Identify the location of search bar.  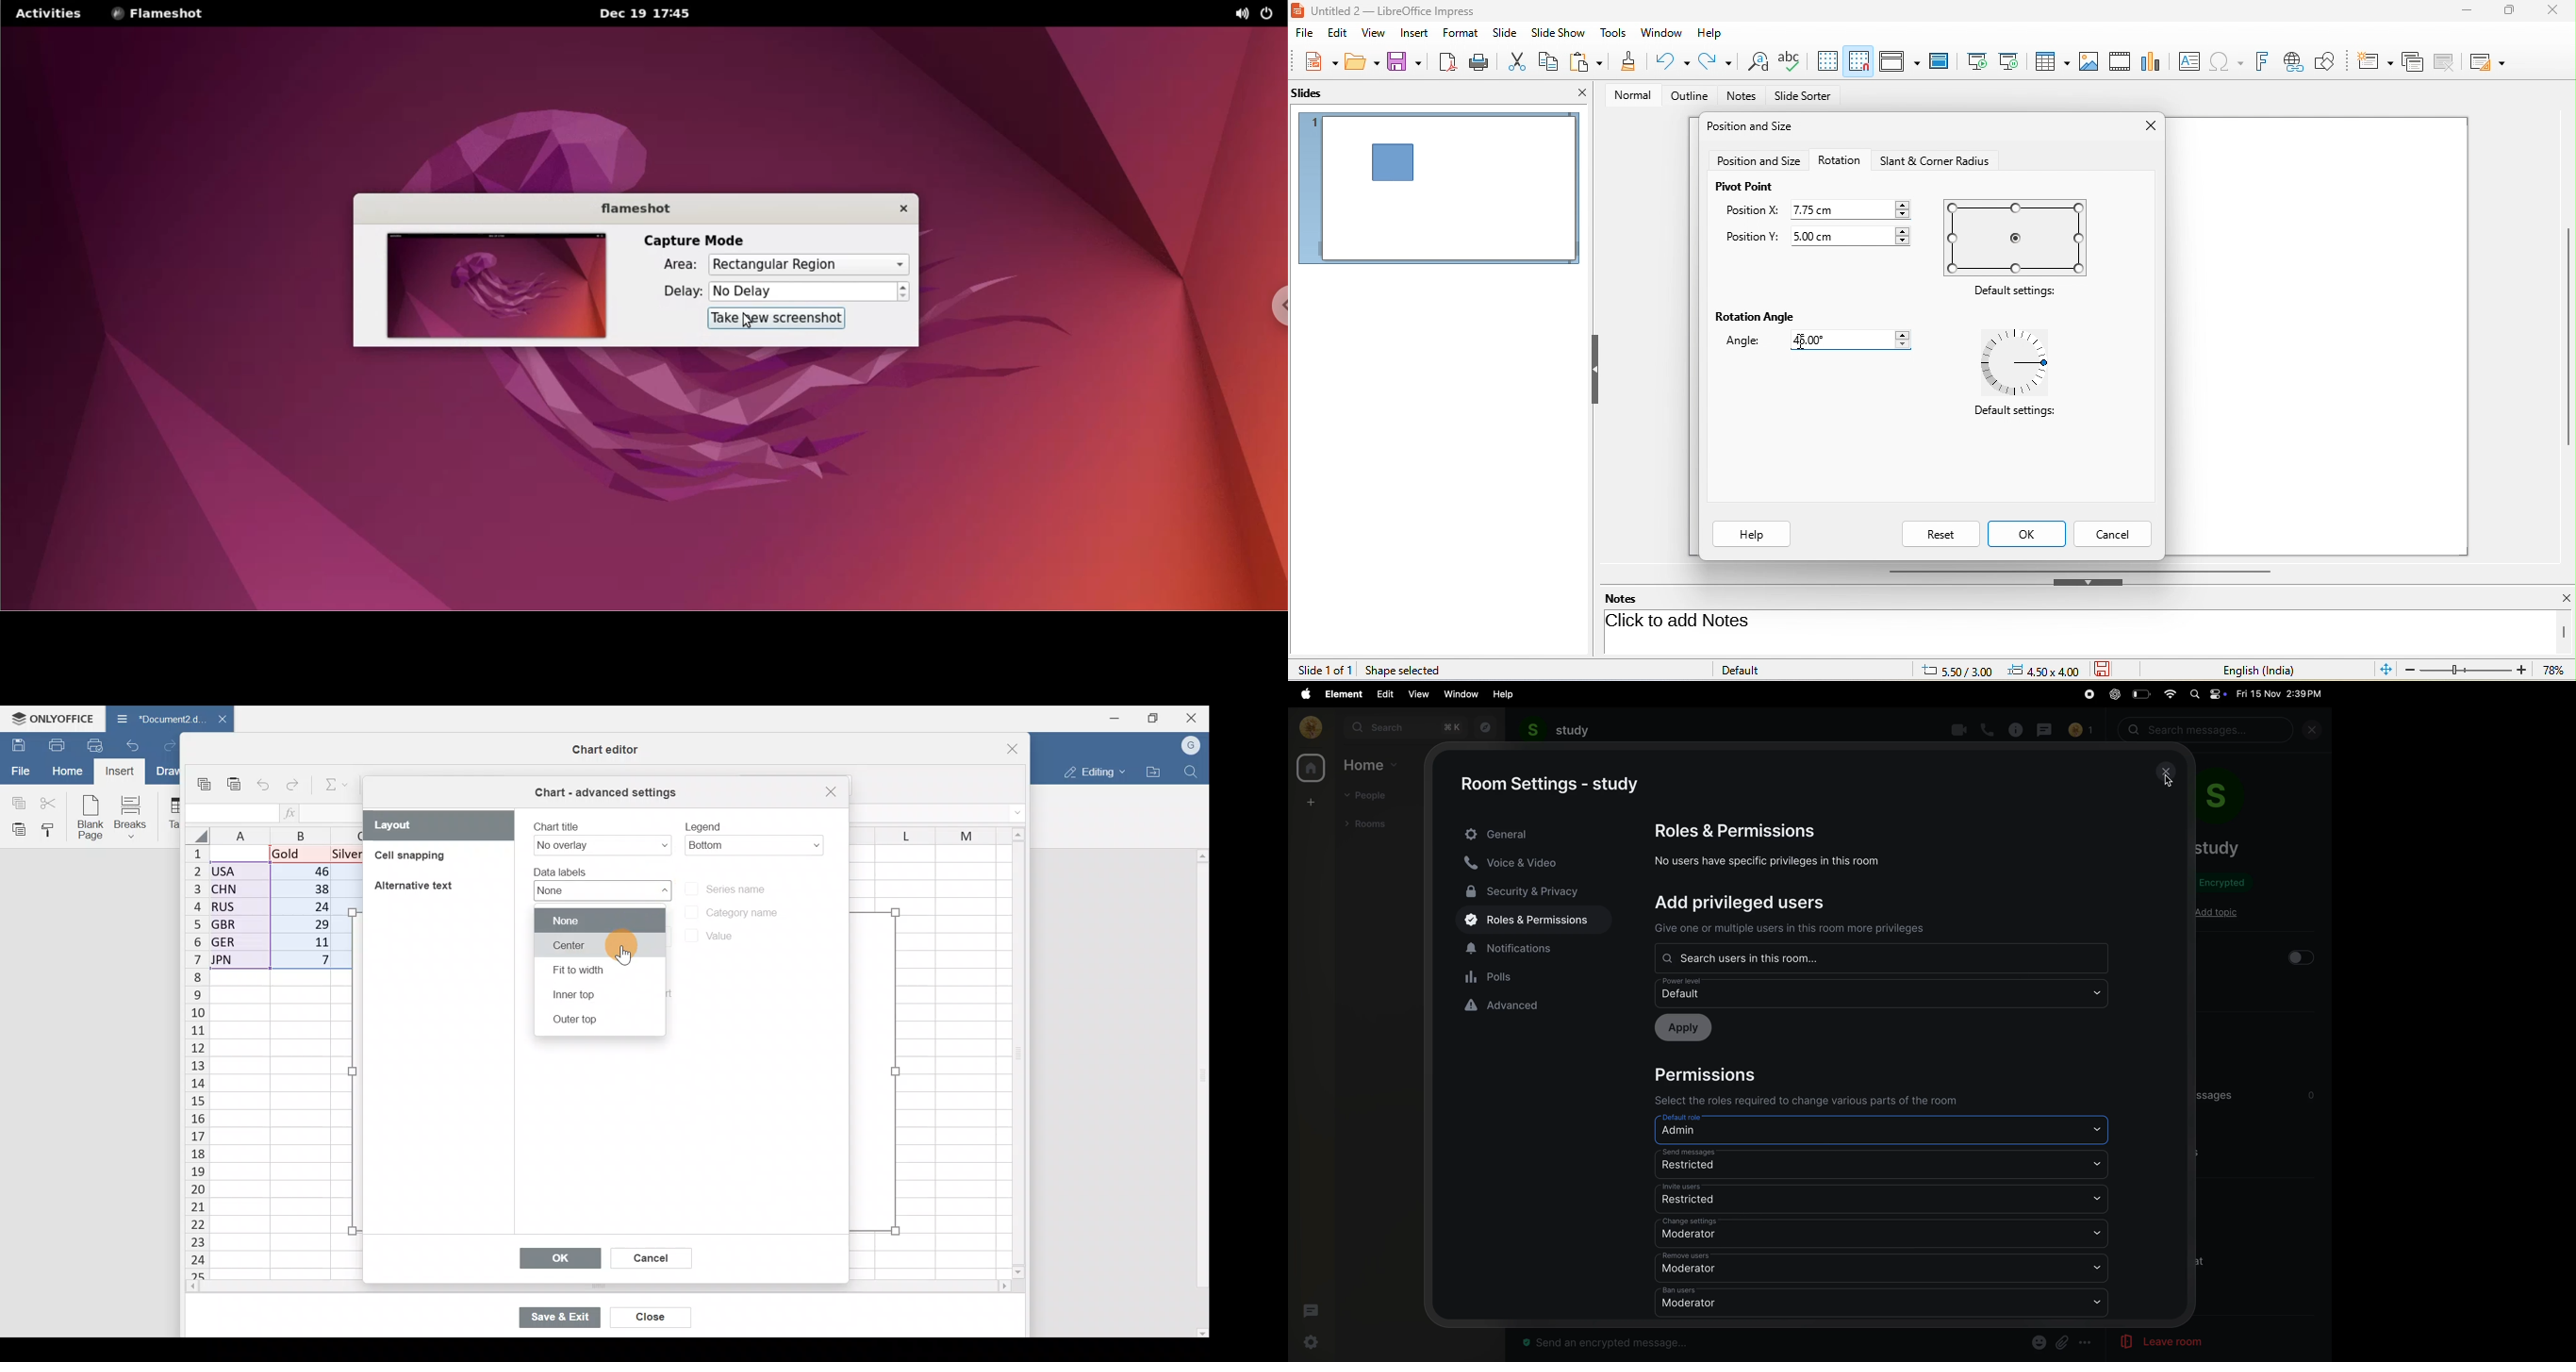
(2208, 730).